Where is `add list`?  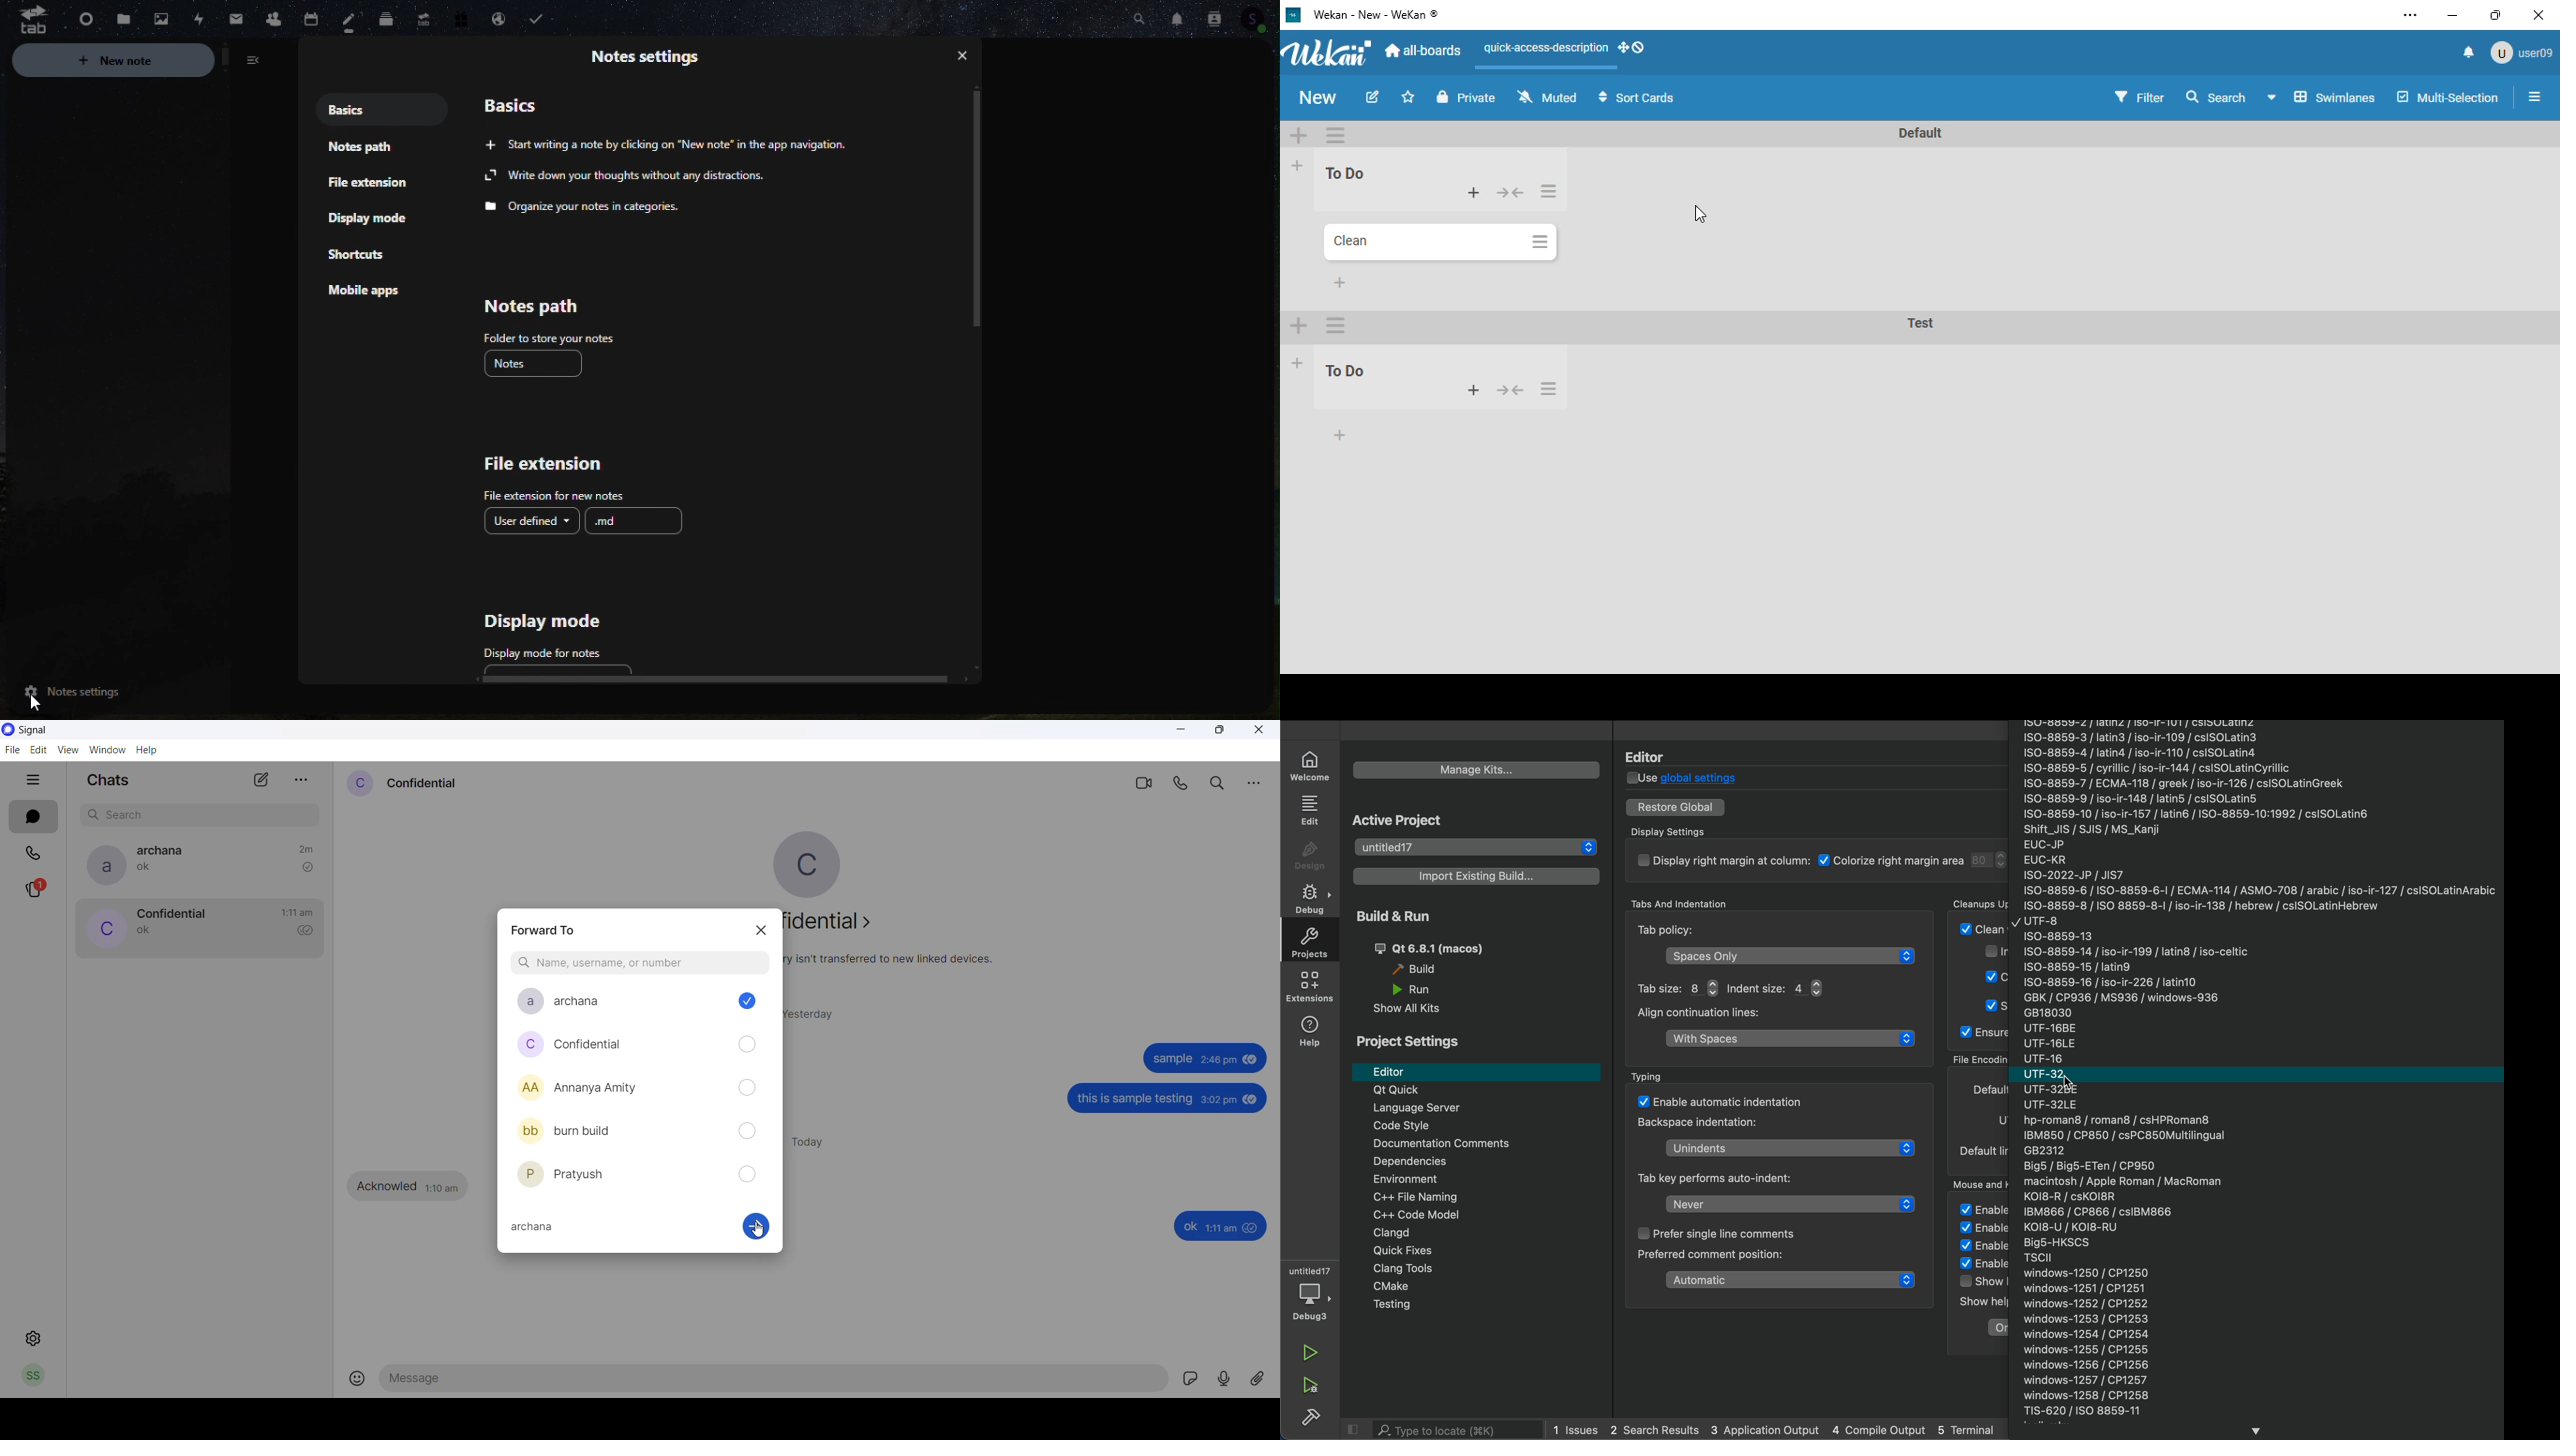 add list is located at coordinates (1298, 364).